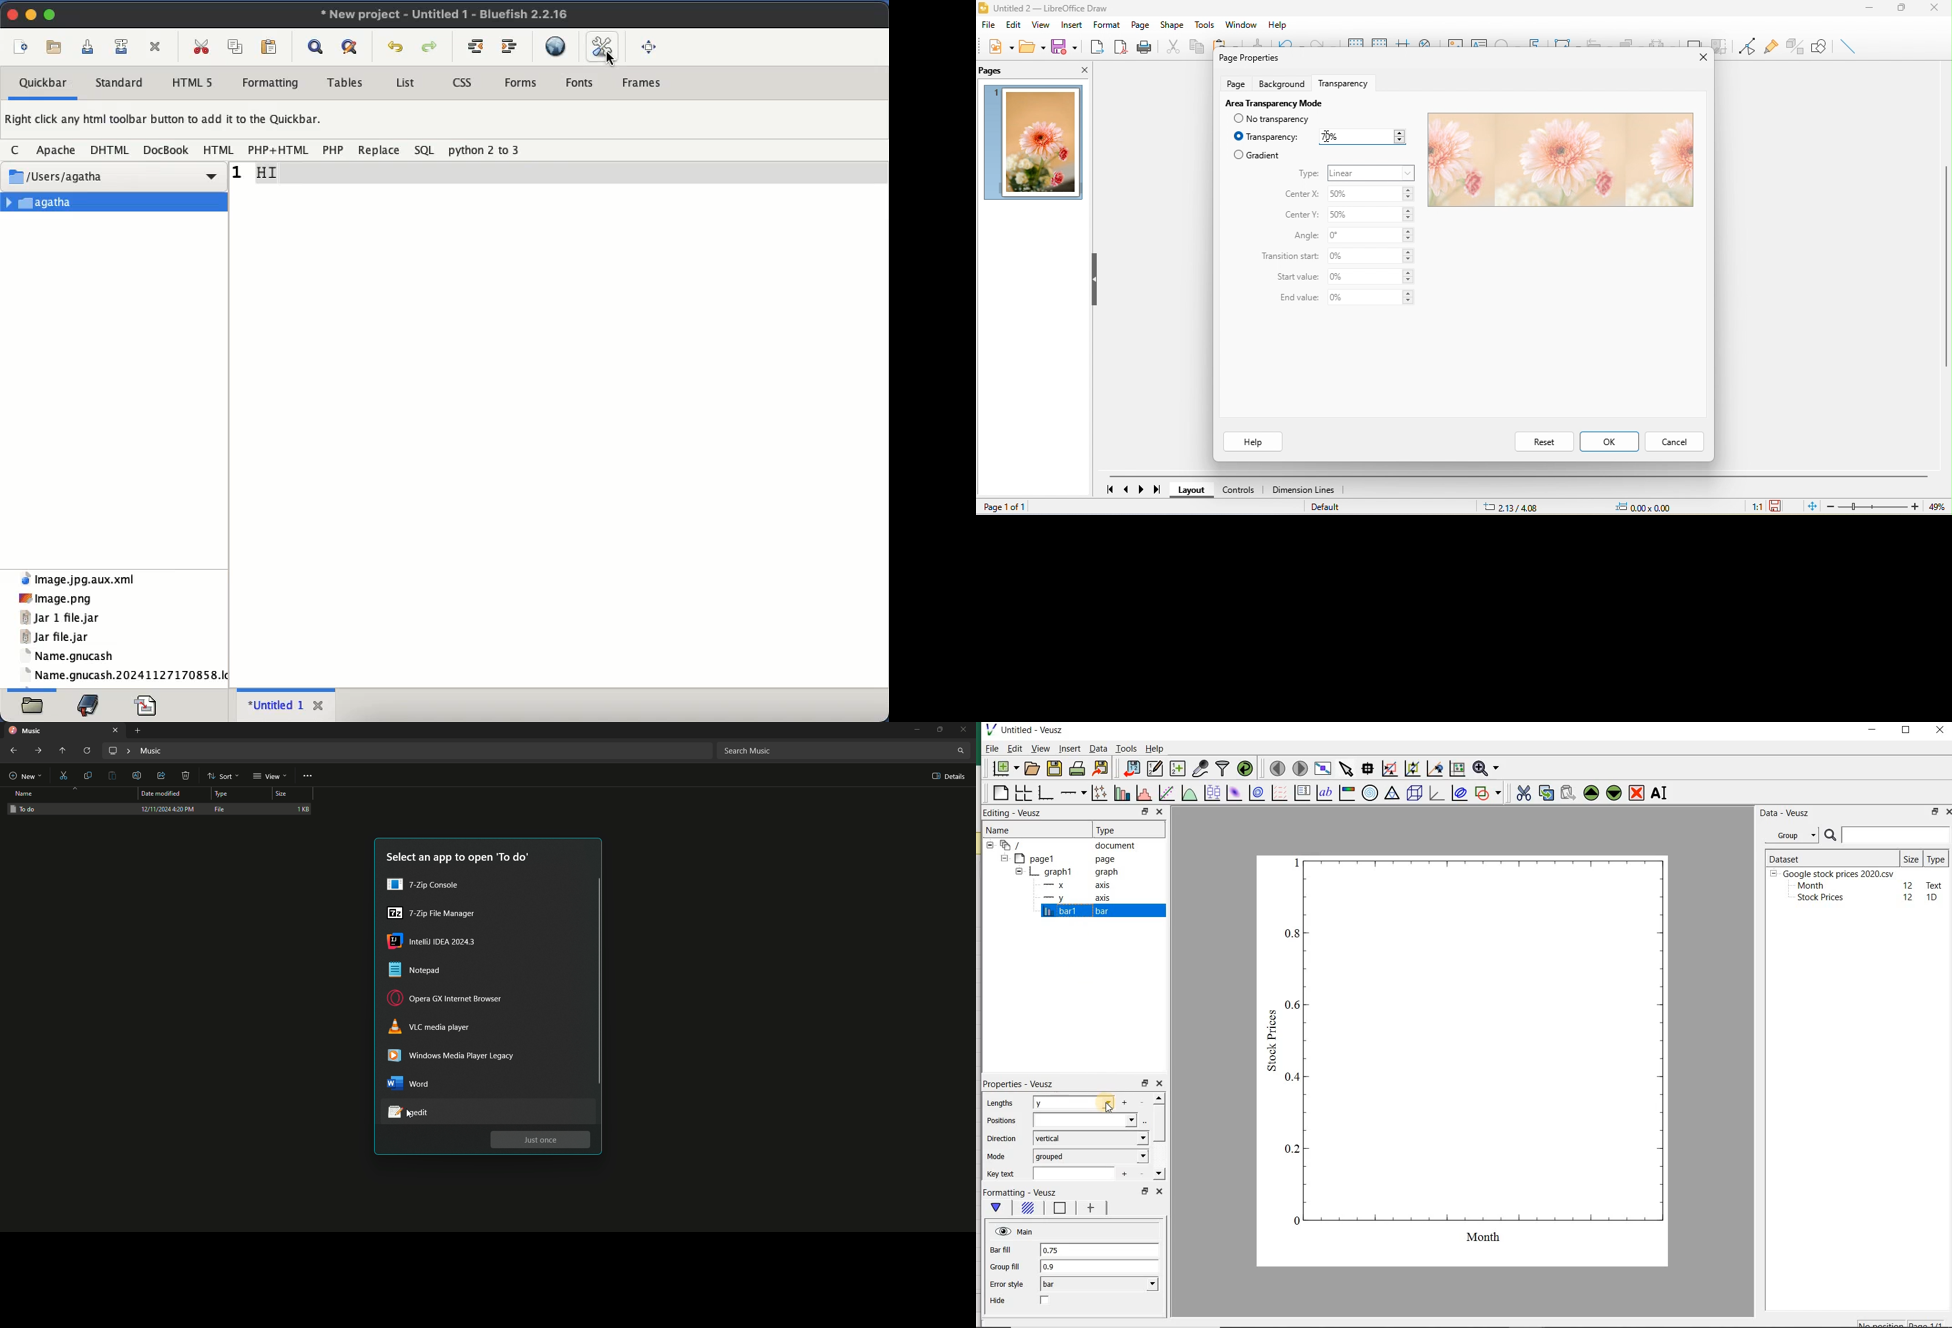 The width and height of the screenshot is (1960, 1344). What do you see at coordinates (1295, 299) in the screenshot?
I see `end value` at bounding box center [1295, 299].